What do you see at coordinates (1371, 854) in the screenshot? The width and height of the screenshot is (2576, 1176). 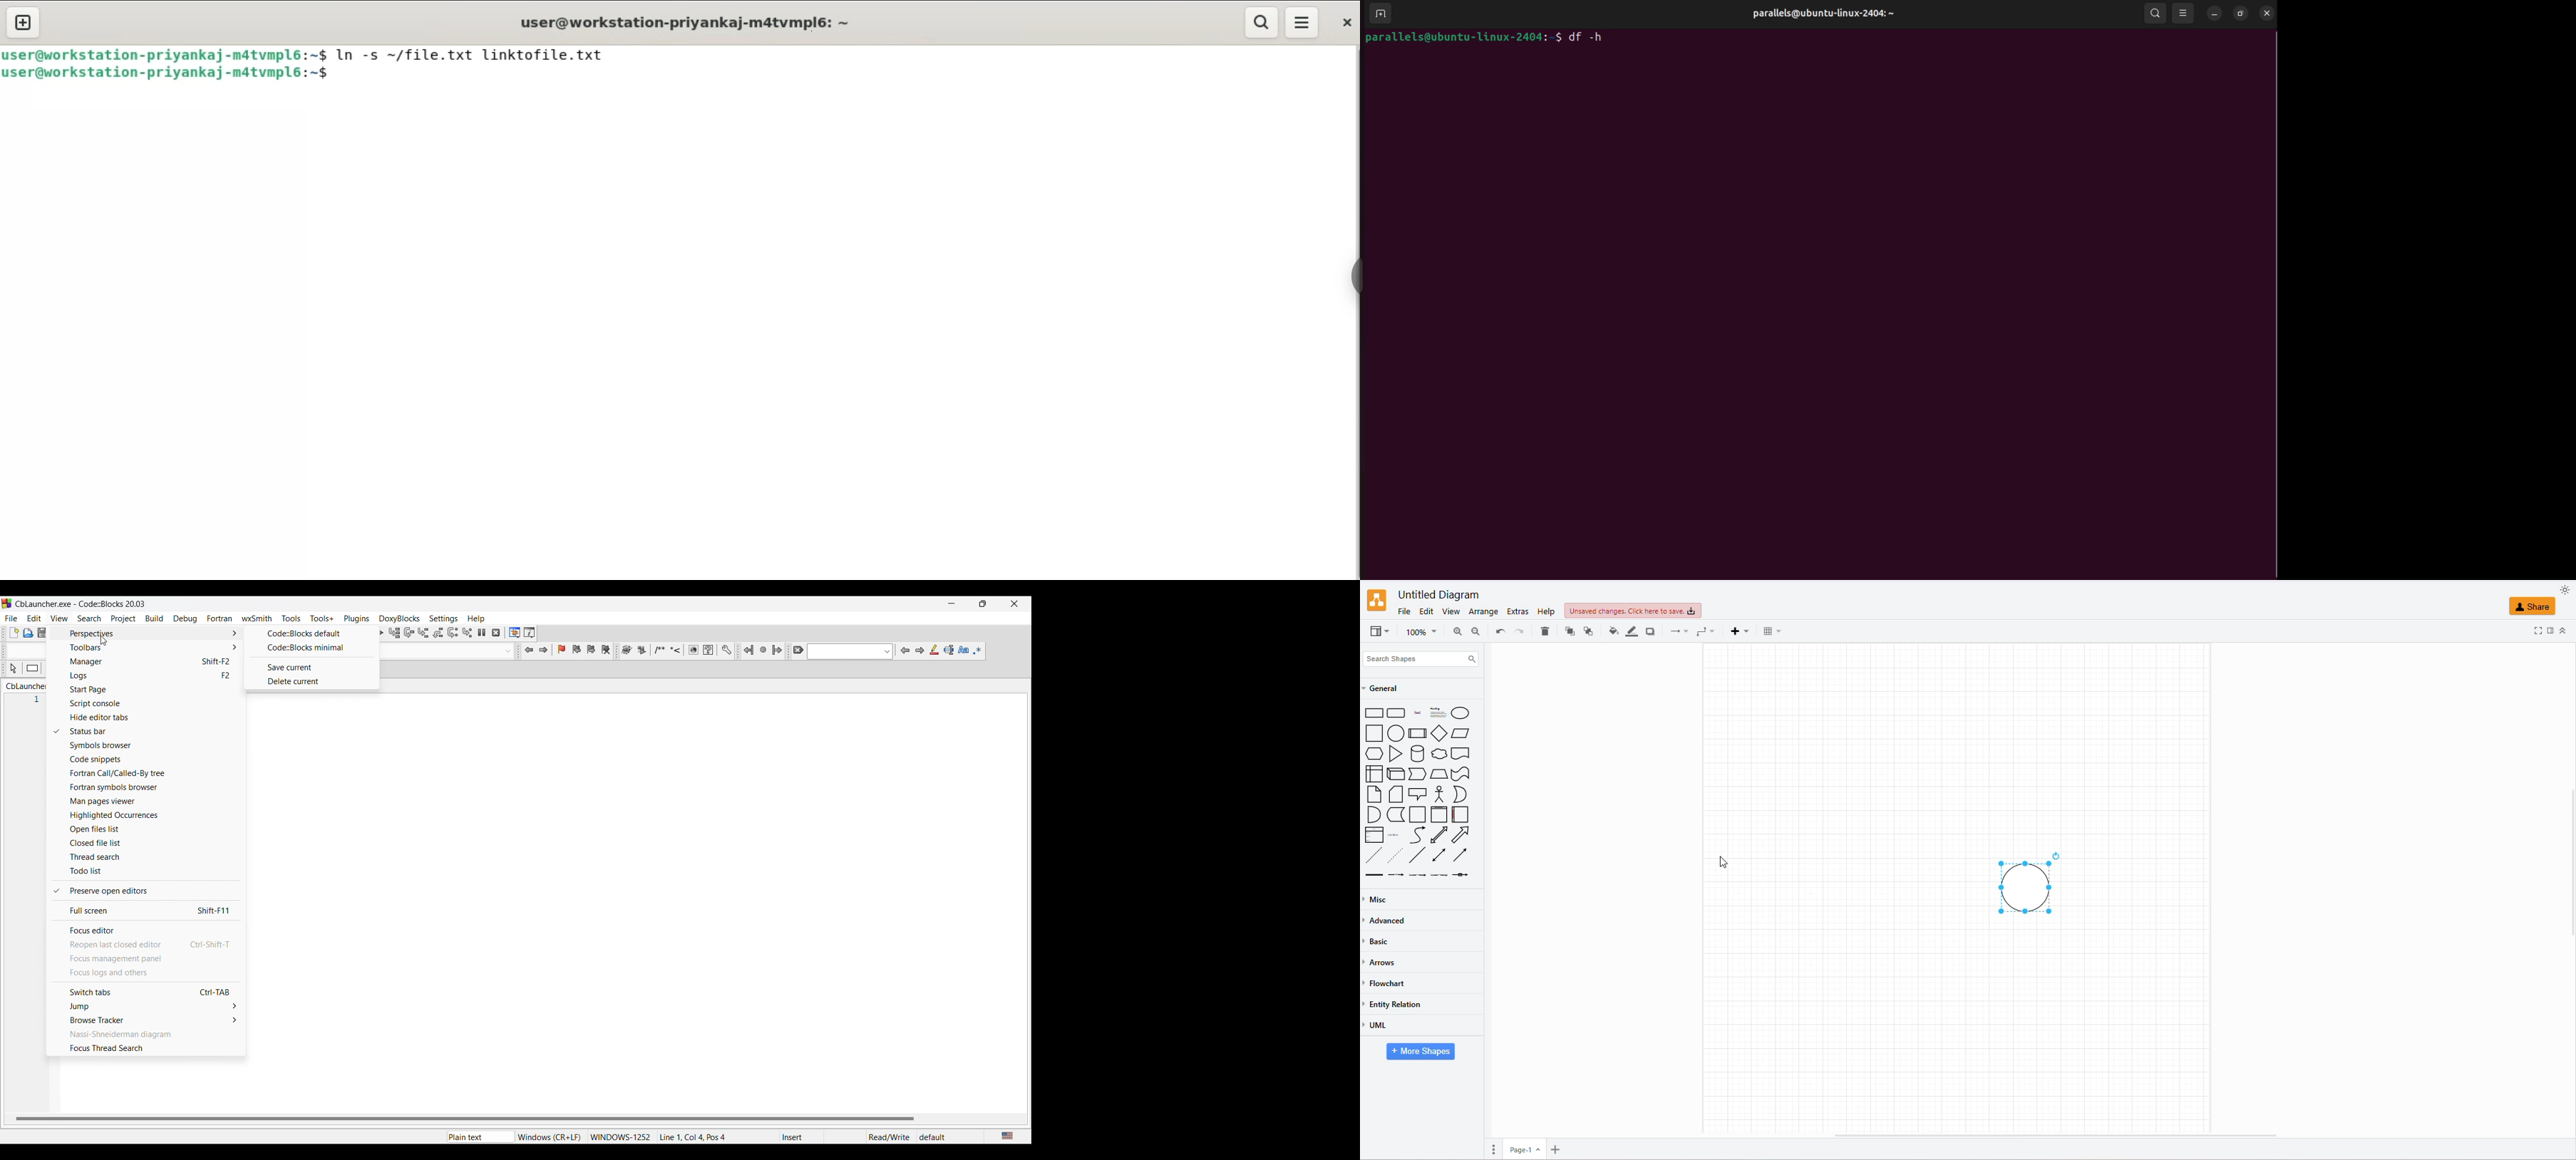 I see `DASHED LINE` at bounding box center [1371, 854].